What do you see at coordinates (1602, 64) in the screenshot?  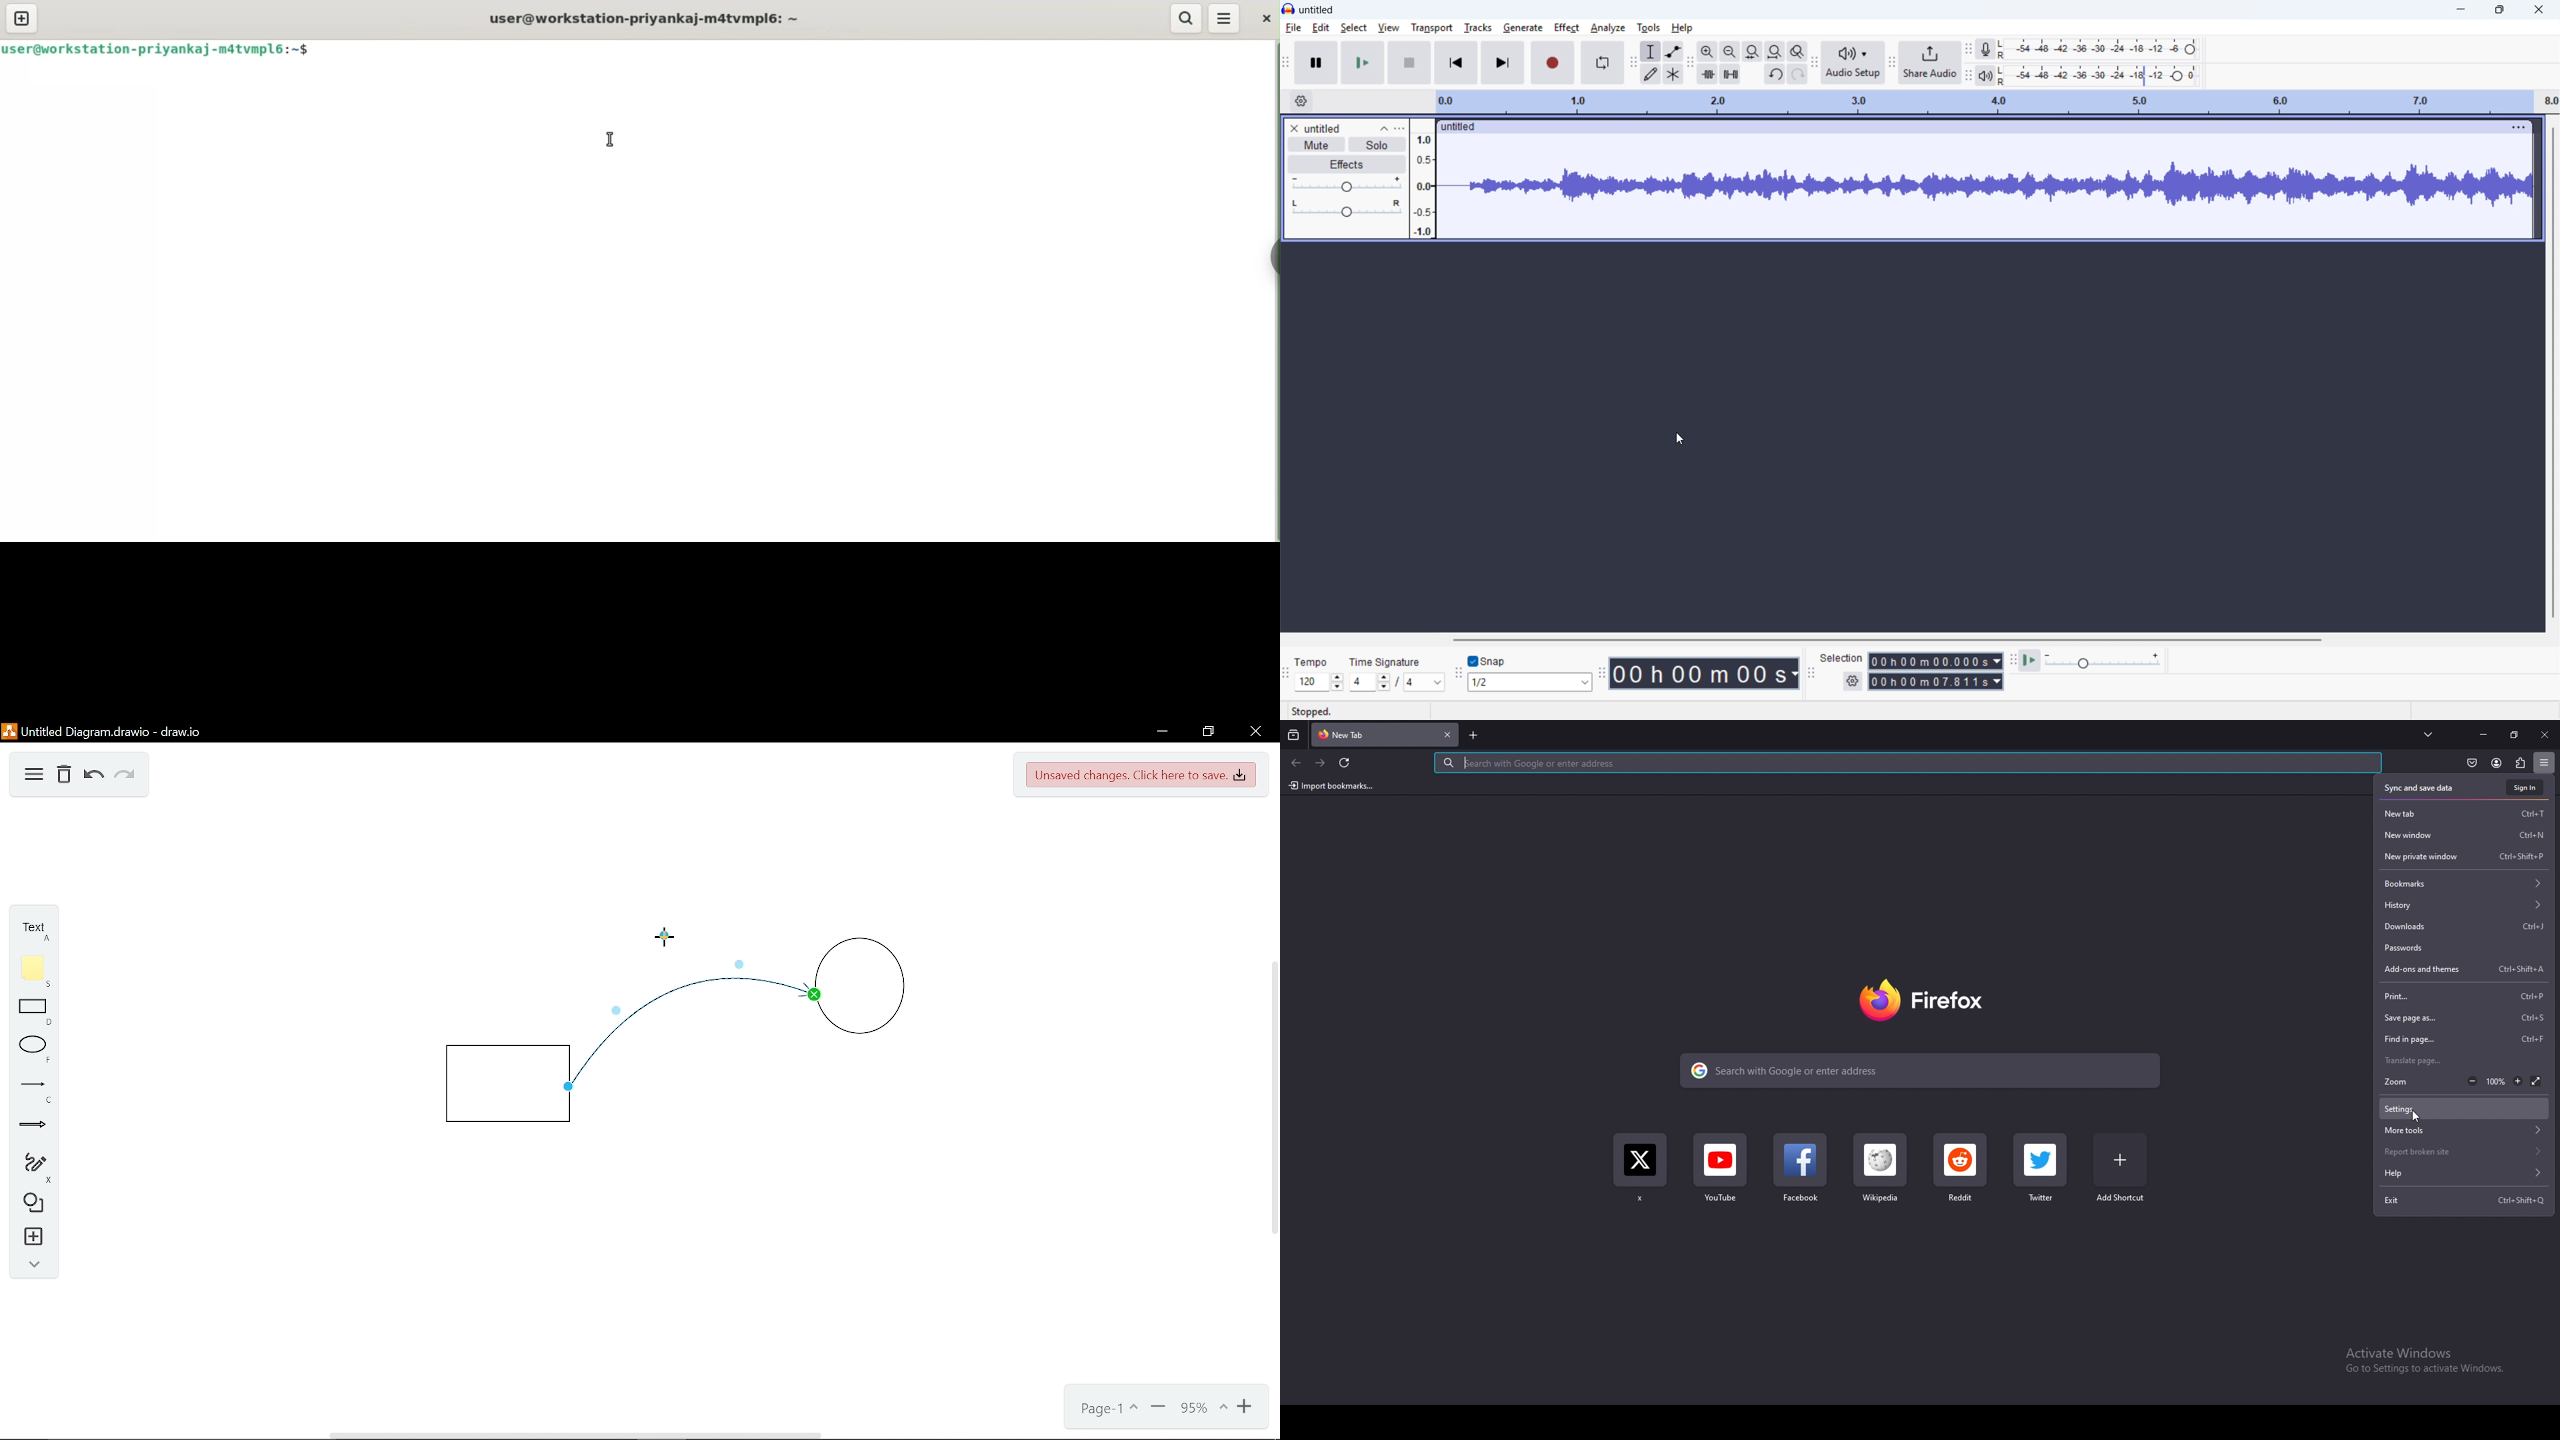 I see `enable loop` at bounding box center [1602, 64].